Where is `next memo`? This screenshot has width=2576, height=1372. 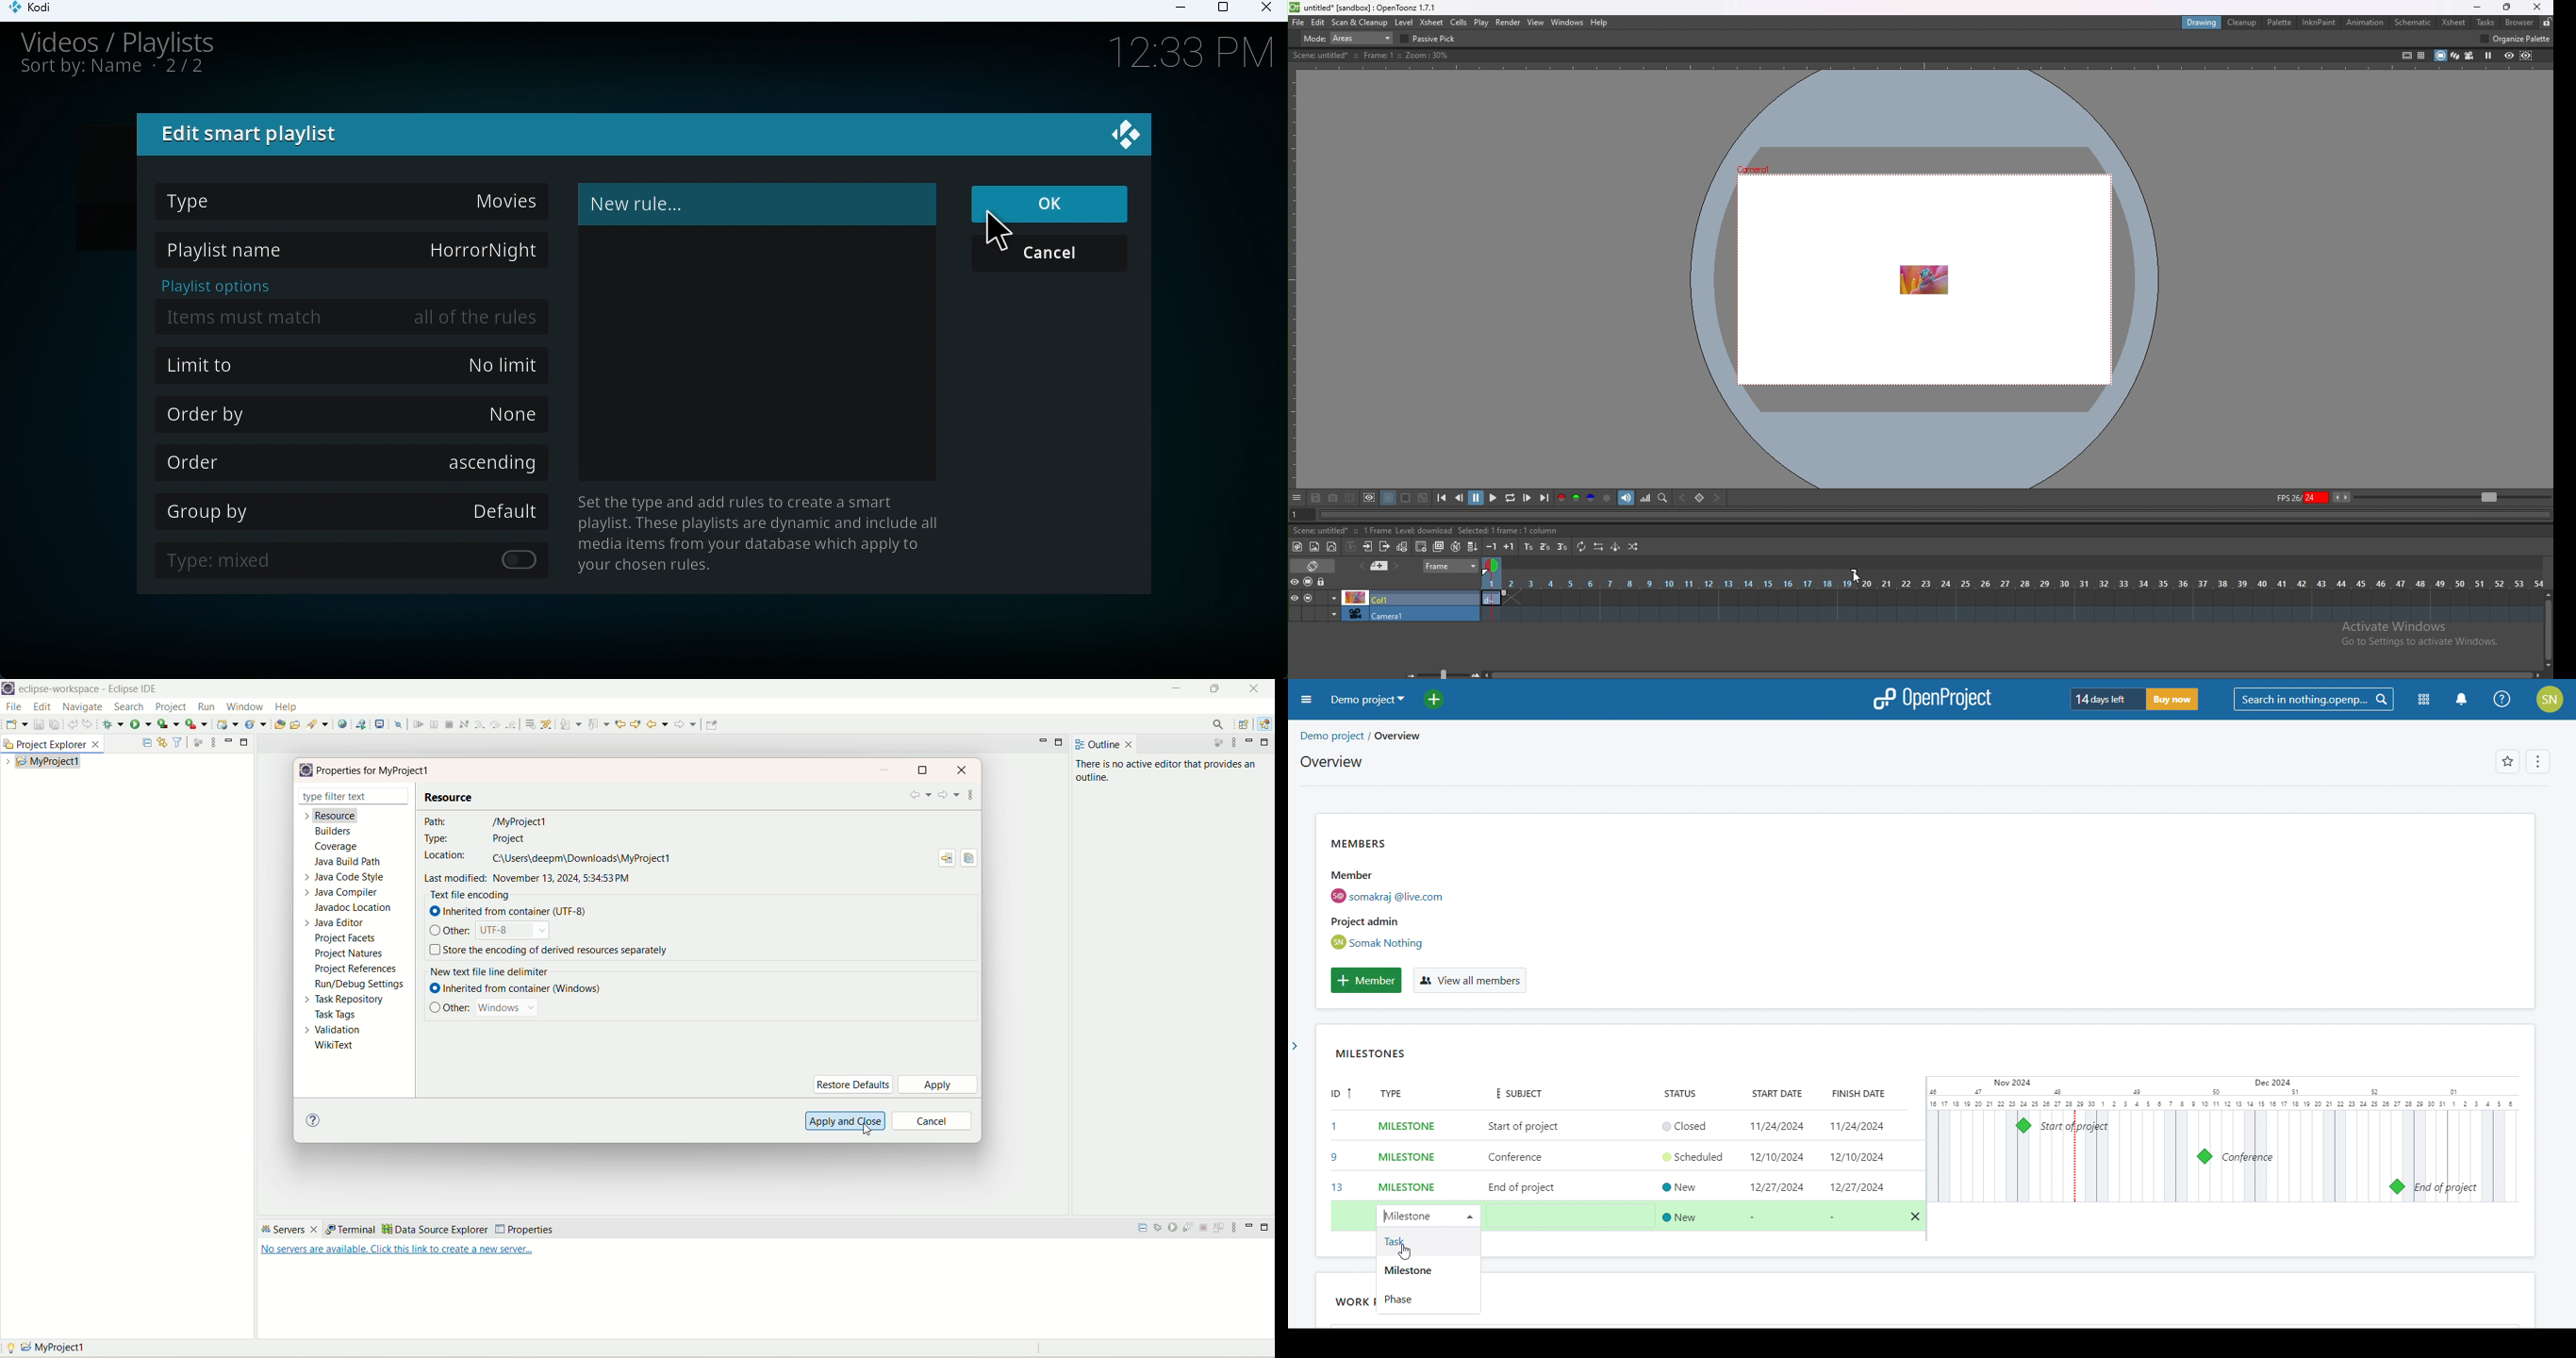
next memo is located at coordinates (1396, 566).